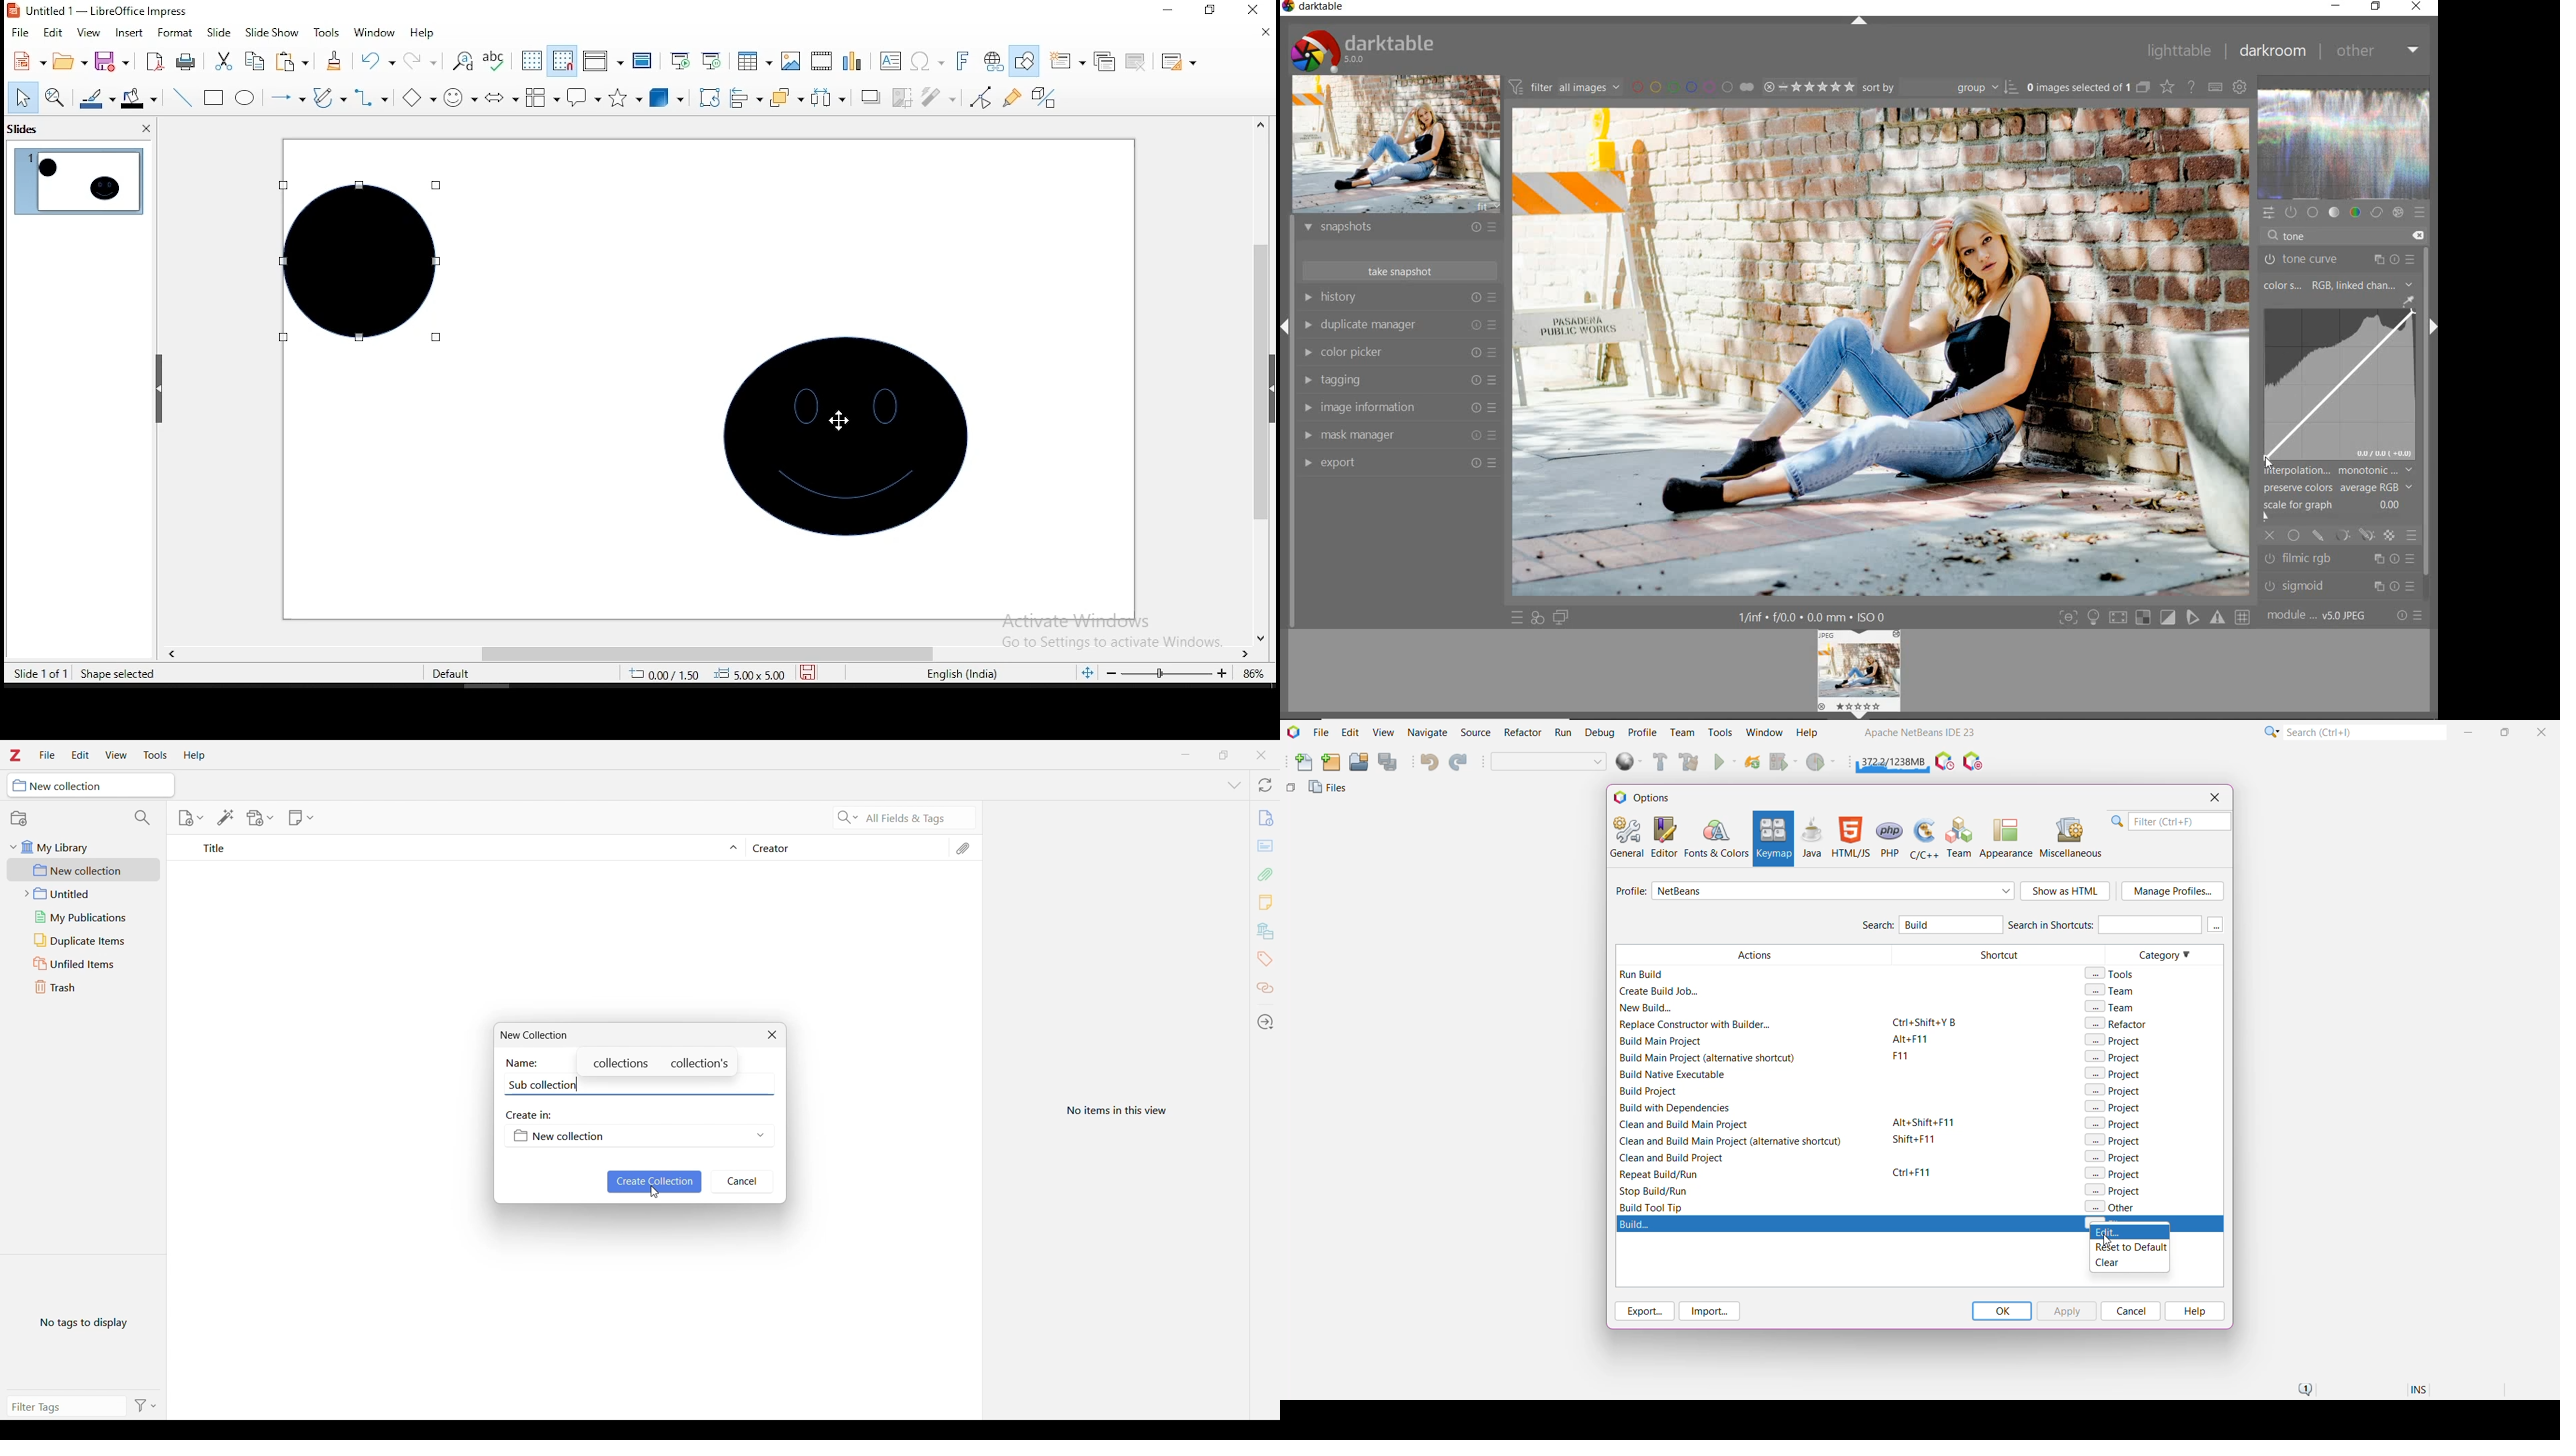  What do you see at coordinates (90, 785) in the screenshot?
I see `Current collection` at bounding box center [90, 785].